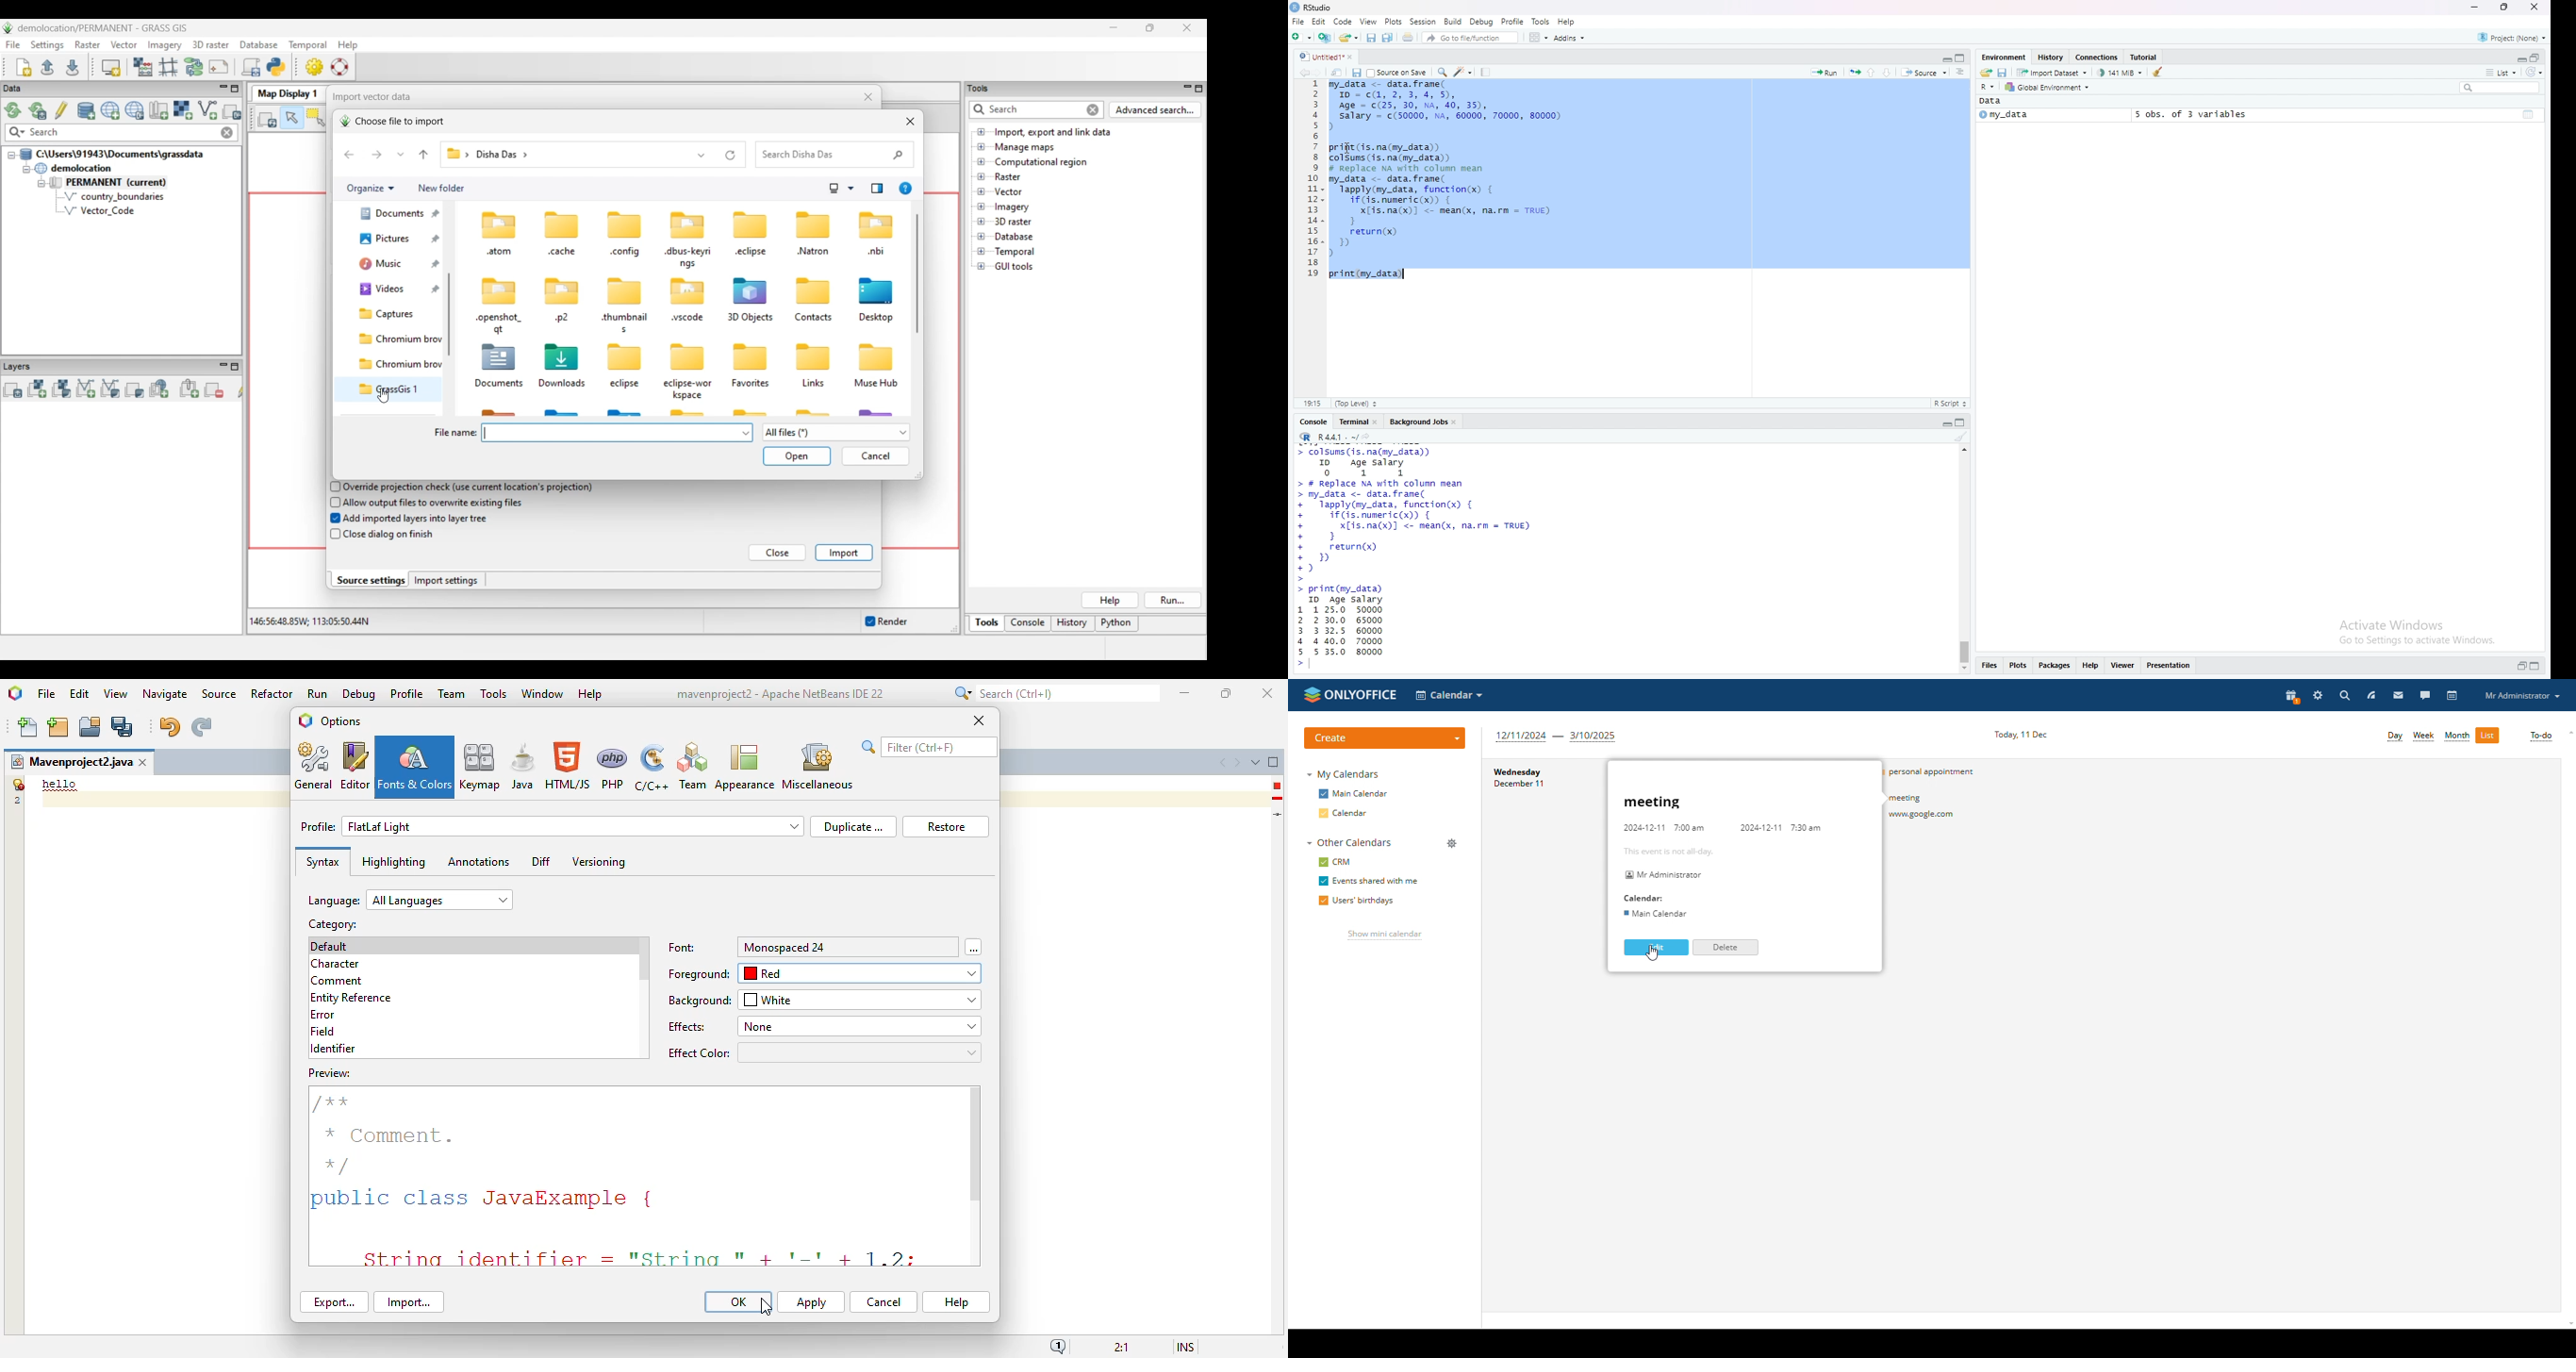 This screenshot has width=2576, height=1372. What do you see at coordinates (1349, 38) in the screenshot?
I see `open an existing file` at bounding box center [1349, 38].